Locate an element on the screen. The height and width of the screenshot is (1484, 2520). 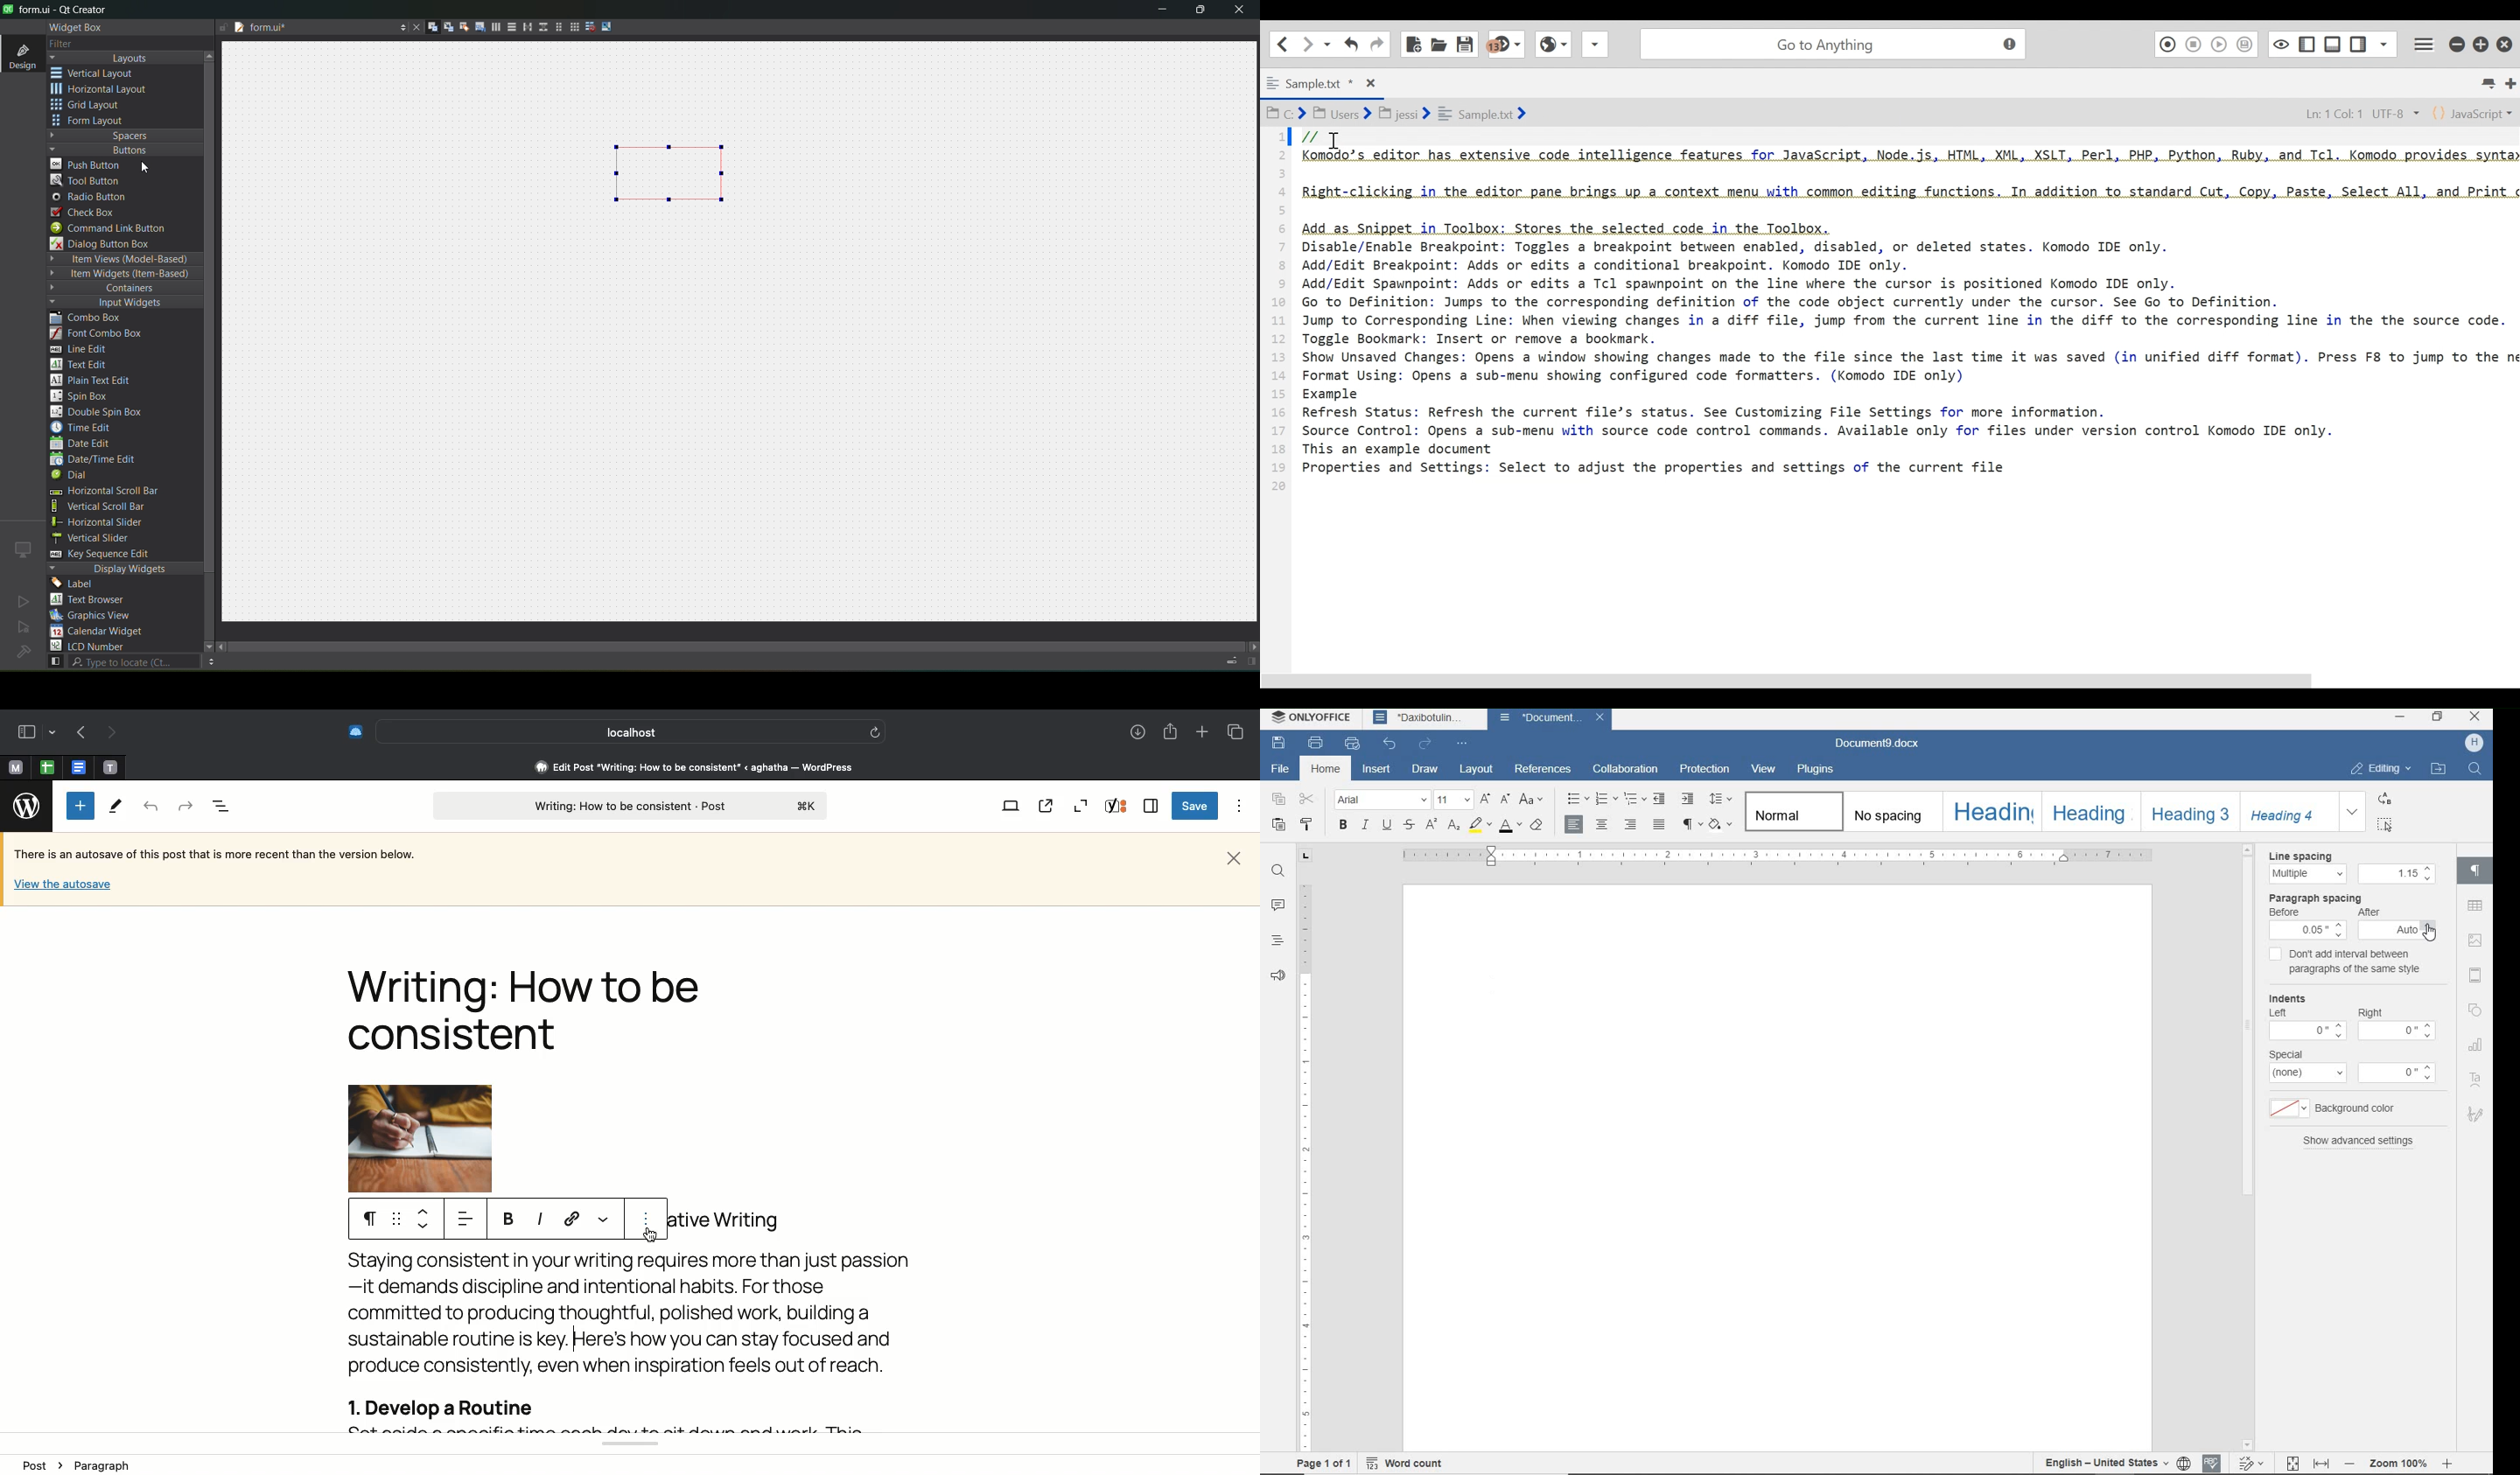
Body is located at coordinates (631, 1344).